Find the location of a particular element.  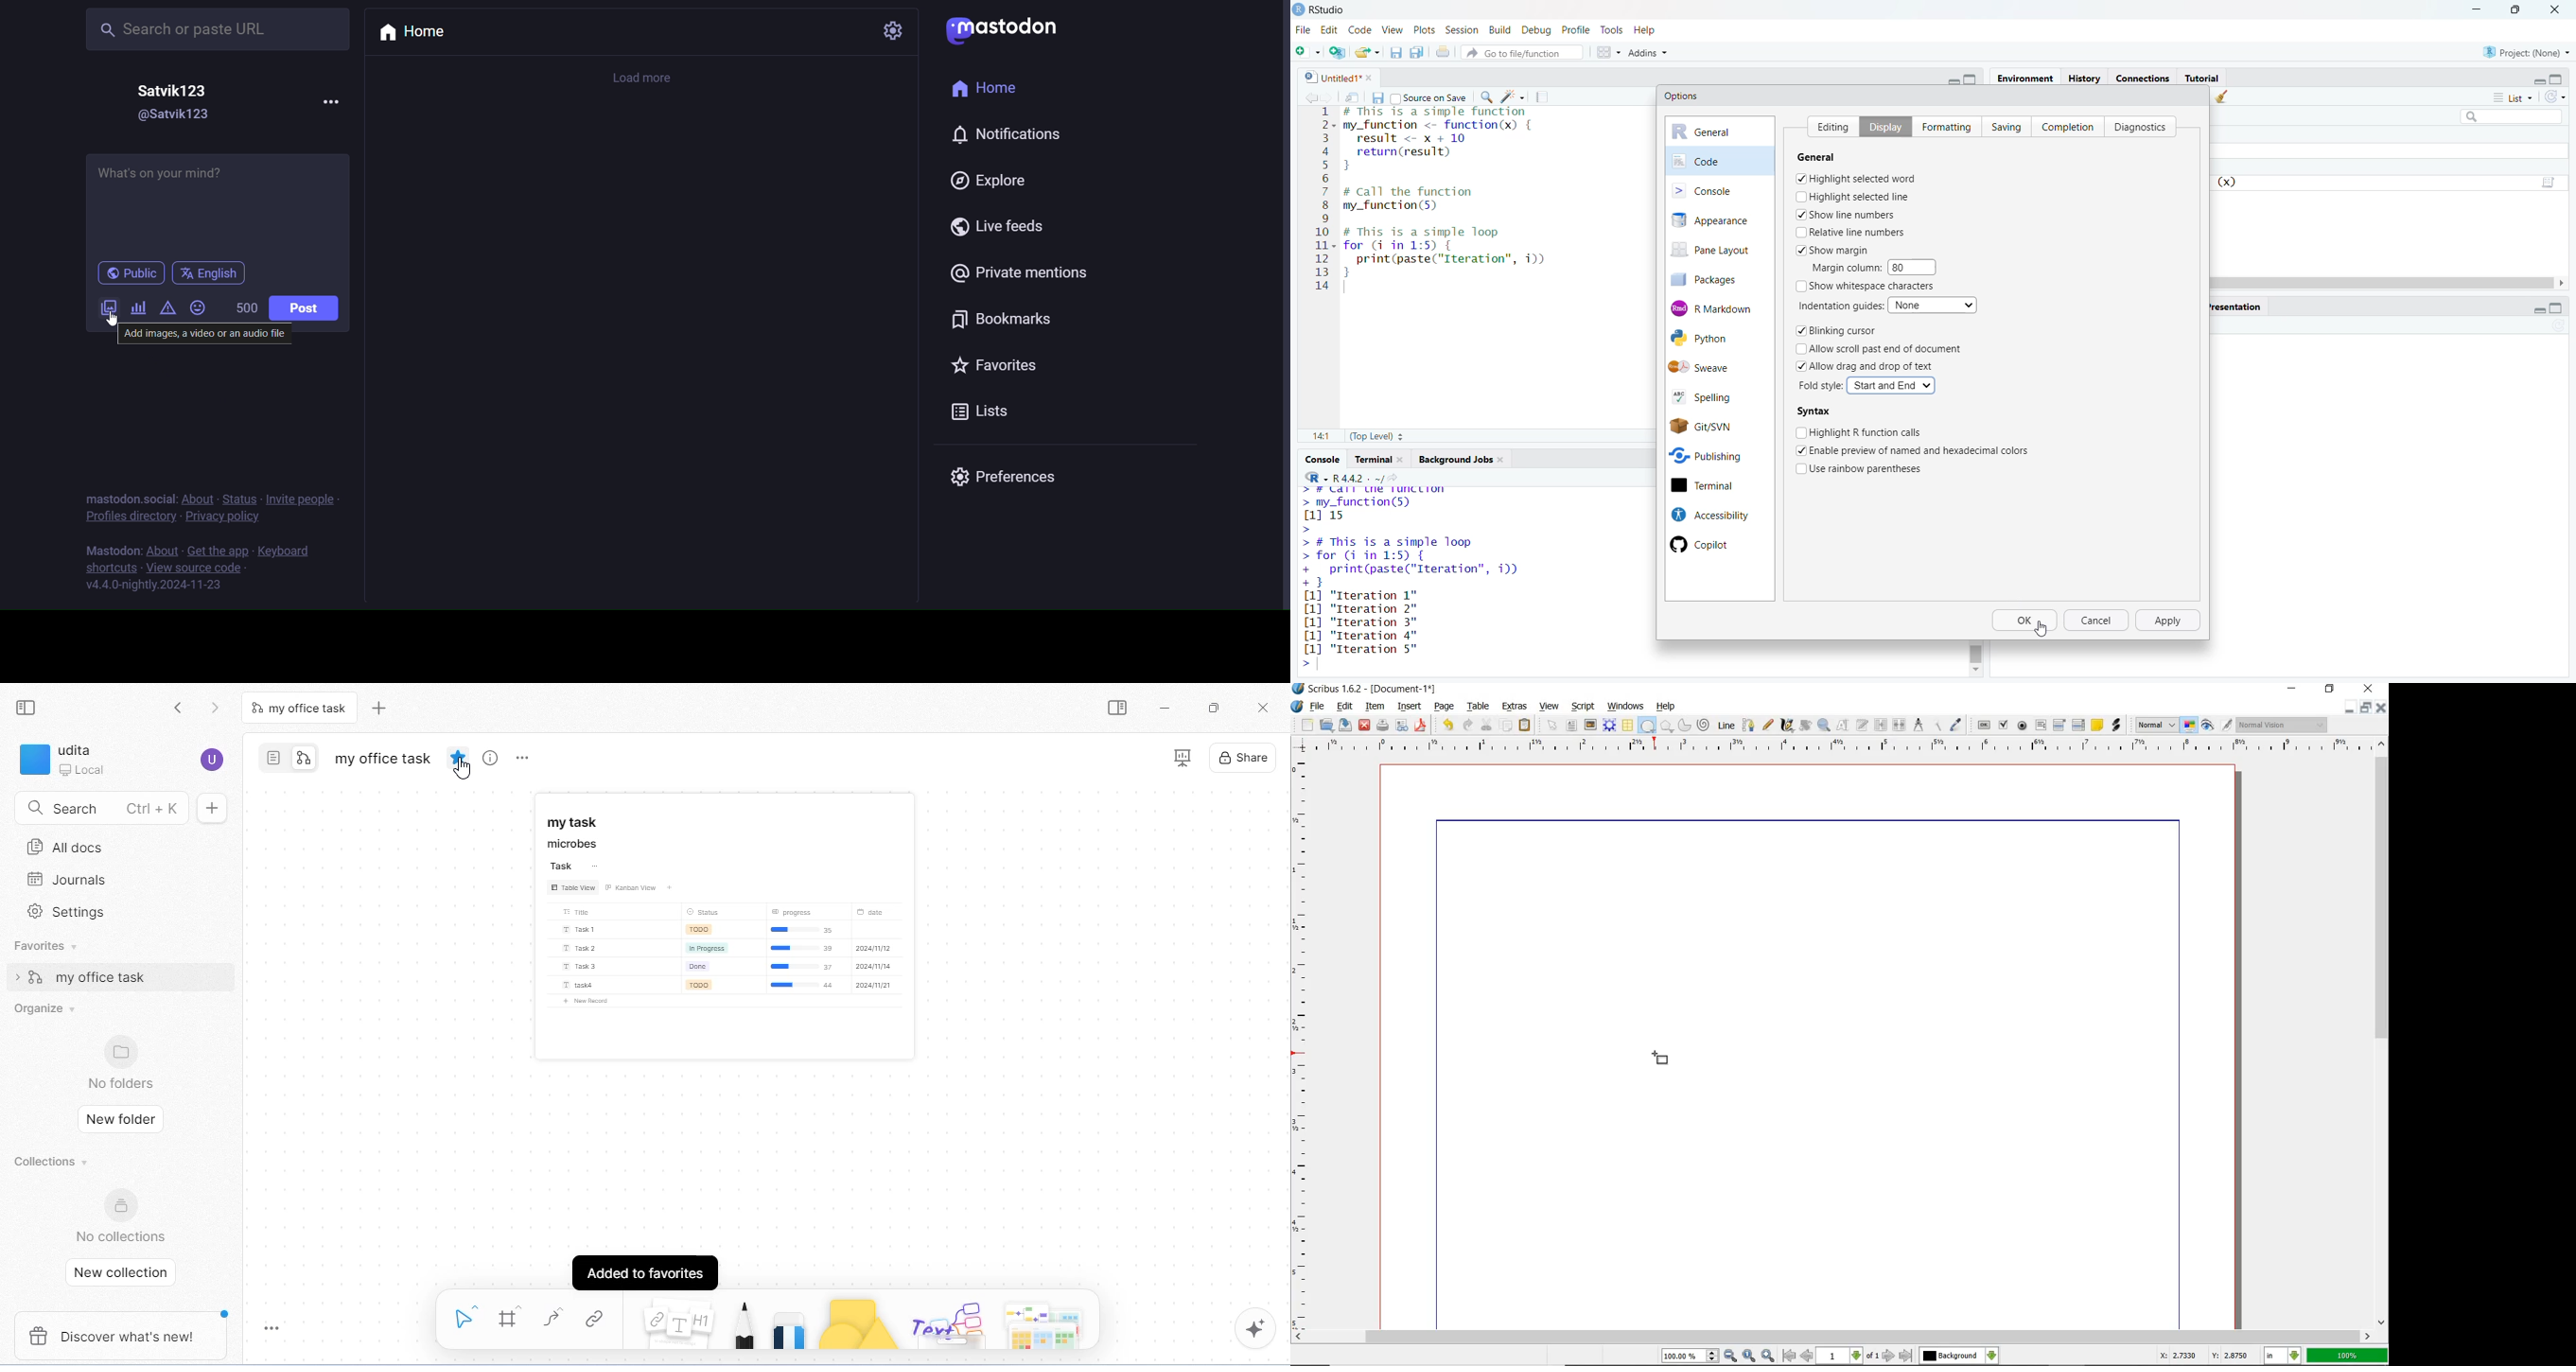

code to call the function is located at coordinates (1439, 200).